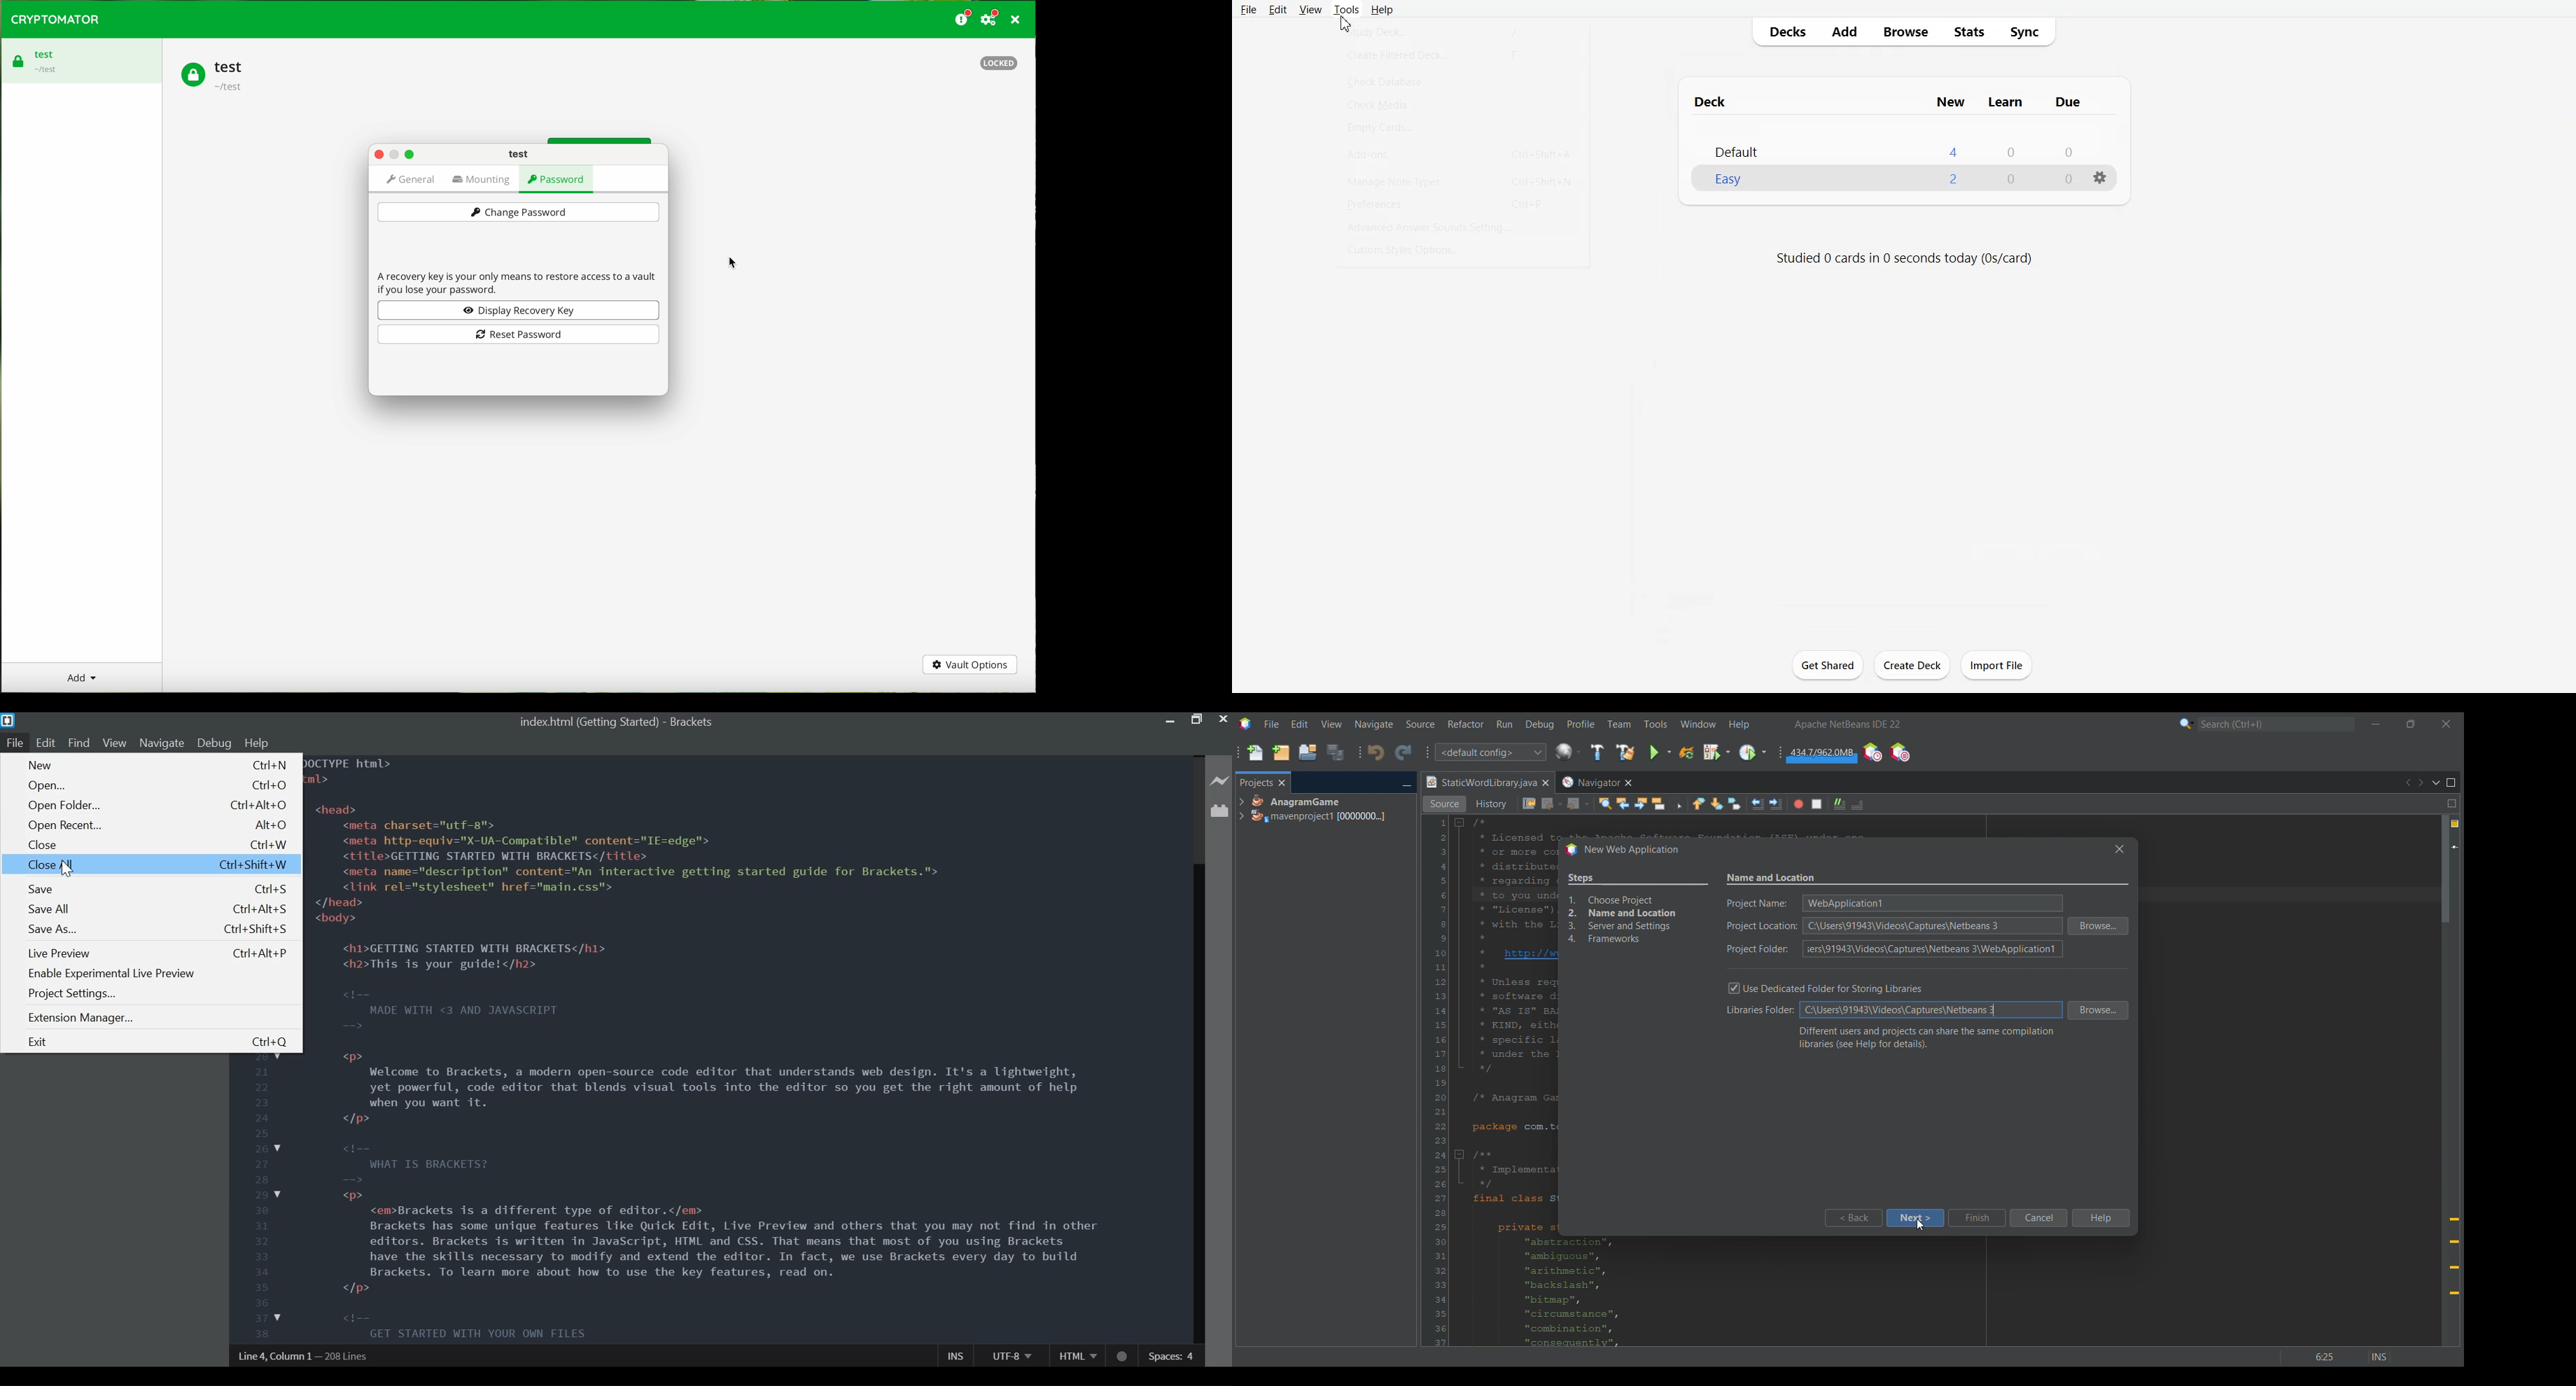  What do you see at coordinates (952, 1355) in the screenshot?
I see `Insert` at bounding box center [952, 1355].